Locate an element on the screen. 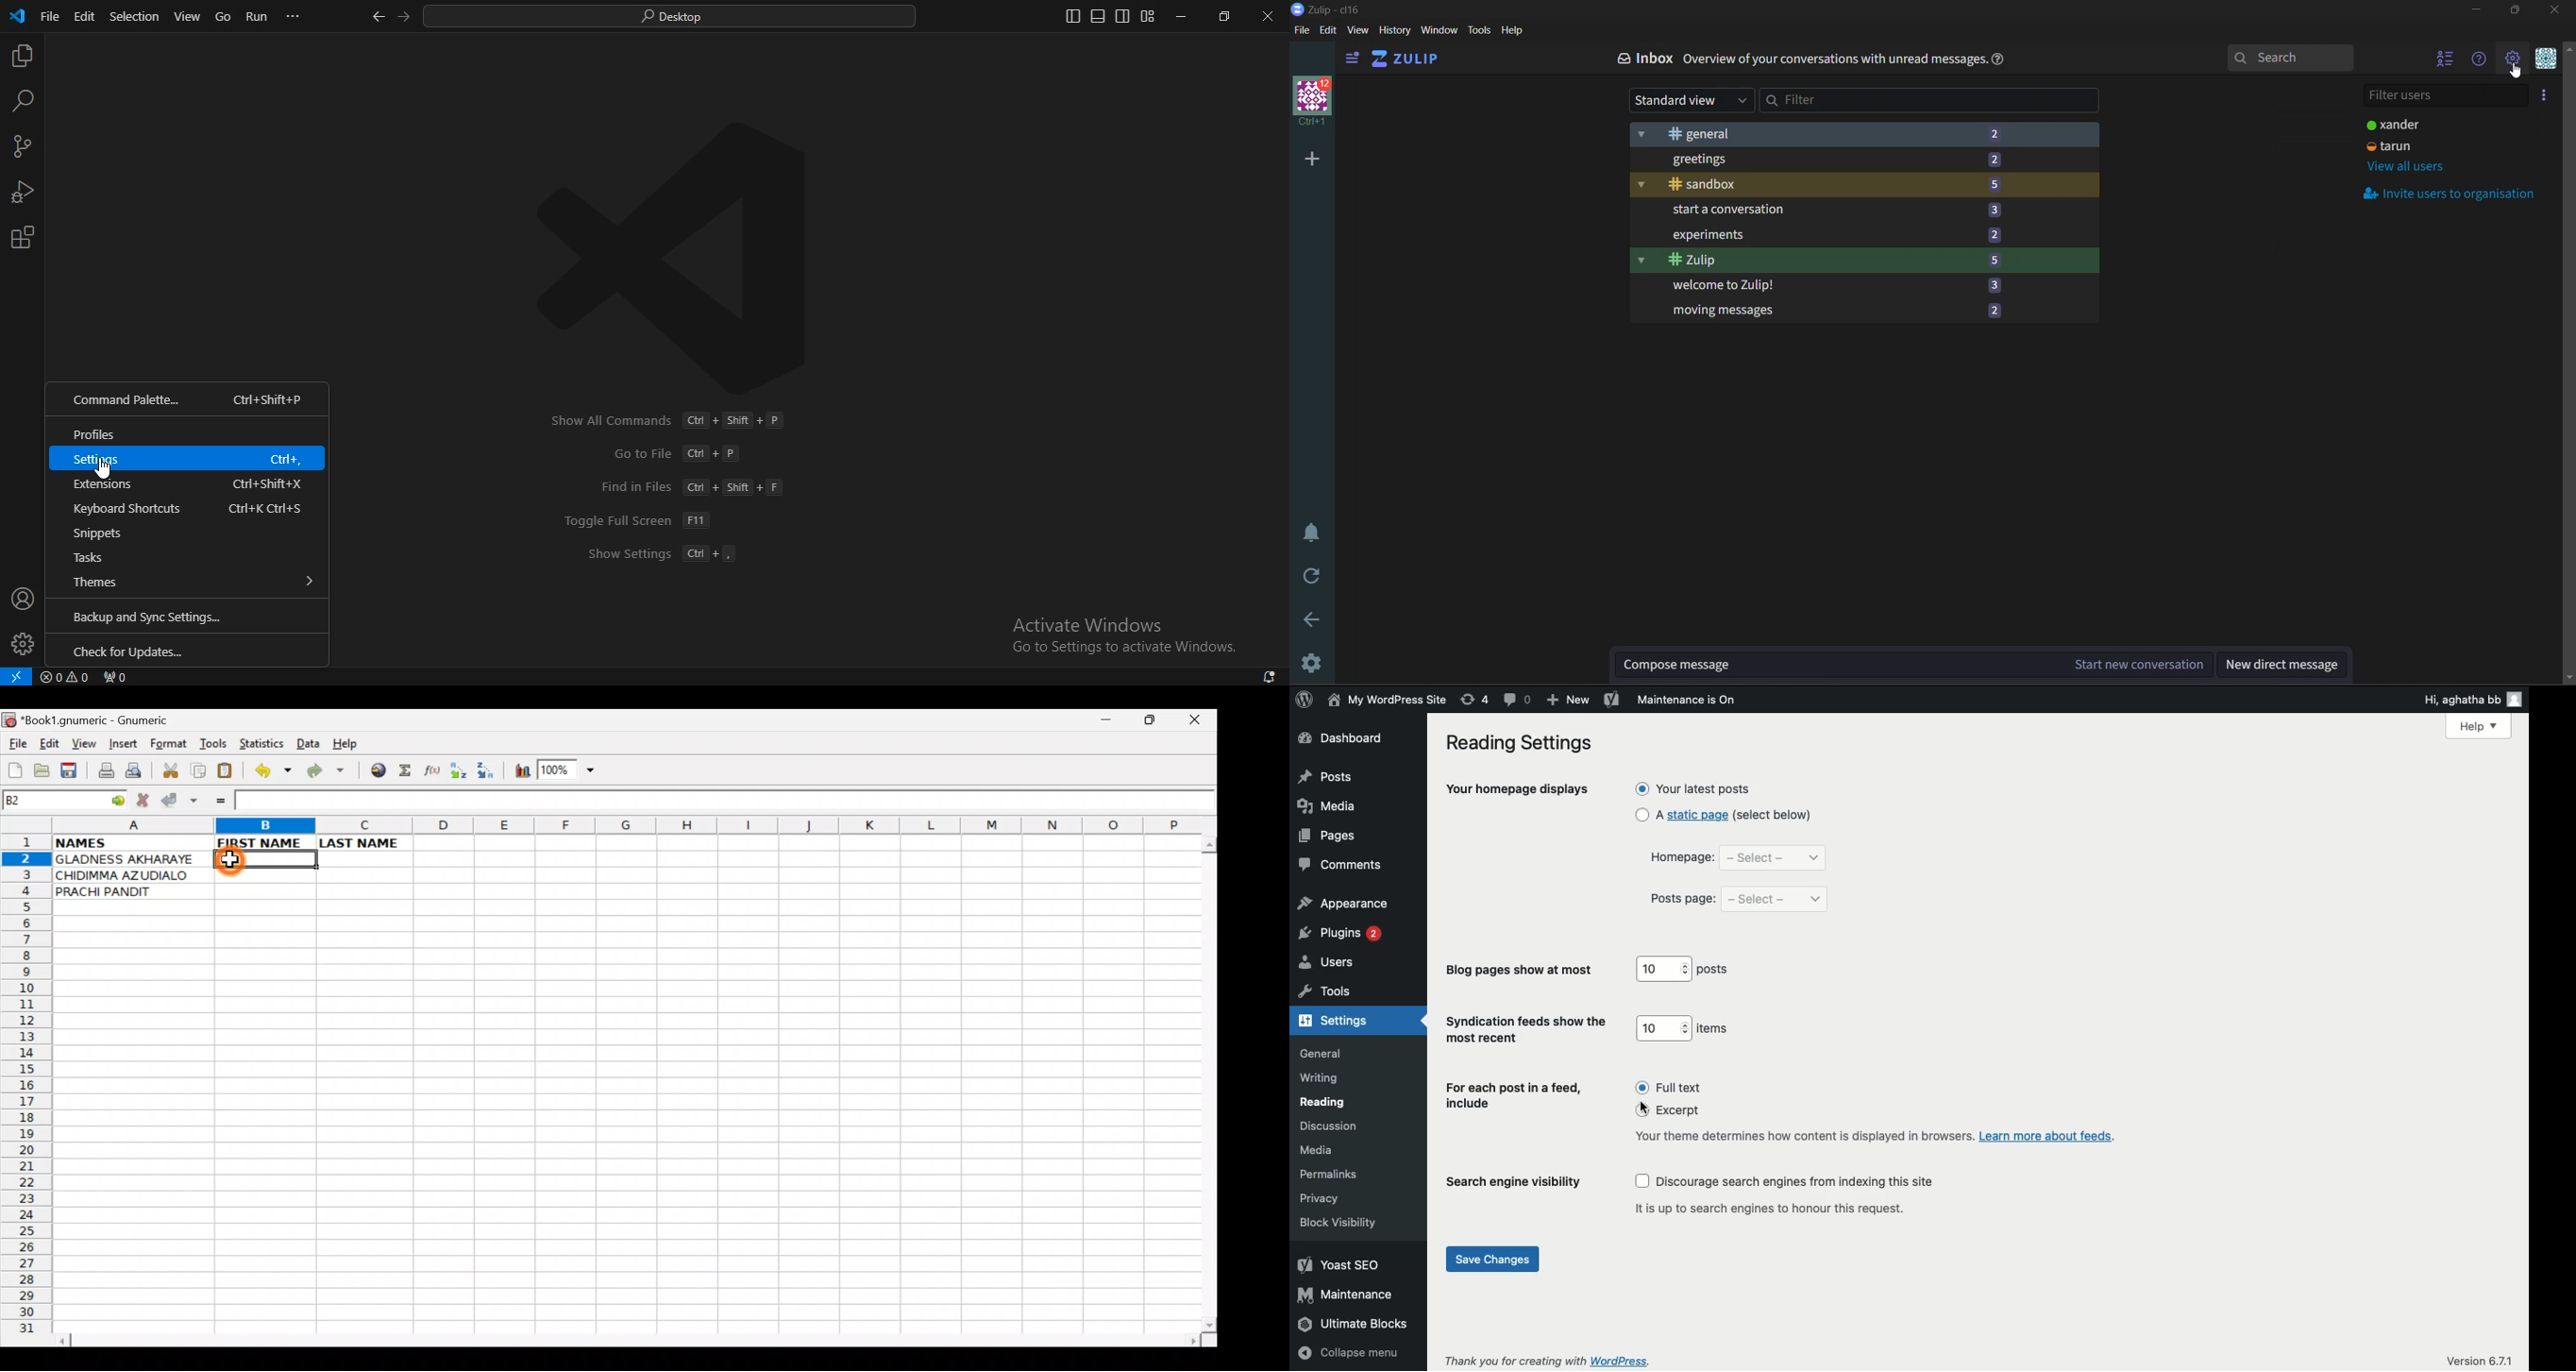 This screenshot has width=2576, height=1372. Undo last action is located at coordinates (275, 772).